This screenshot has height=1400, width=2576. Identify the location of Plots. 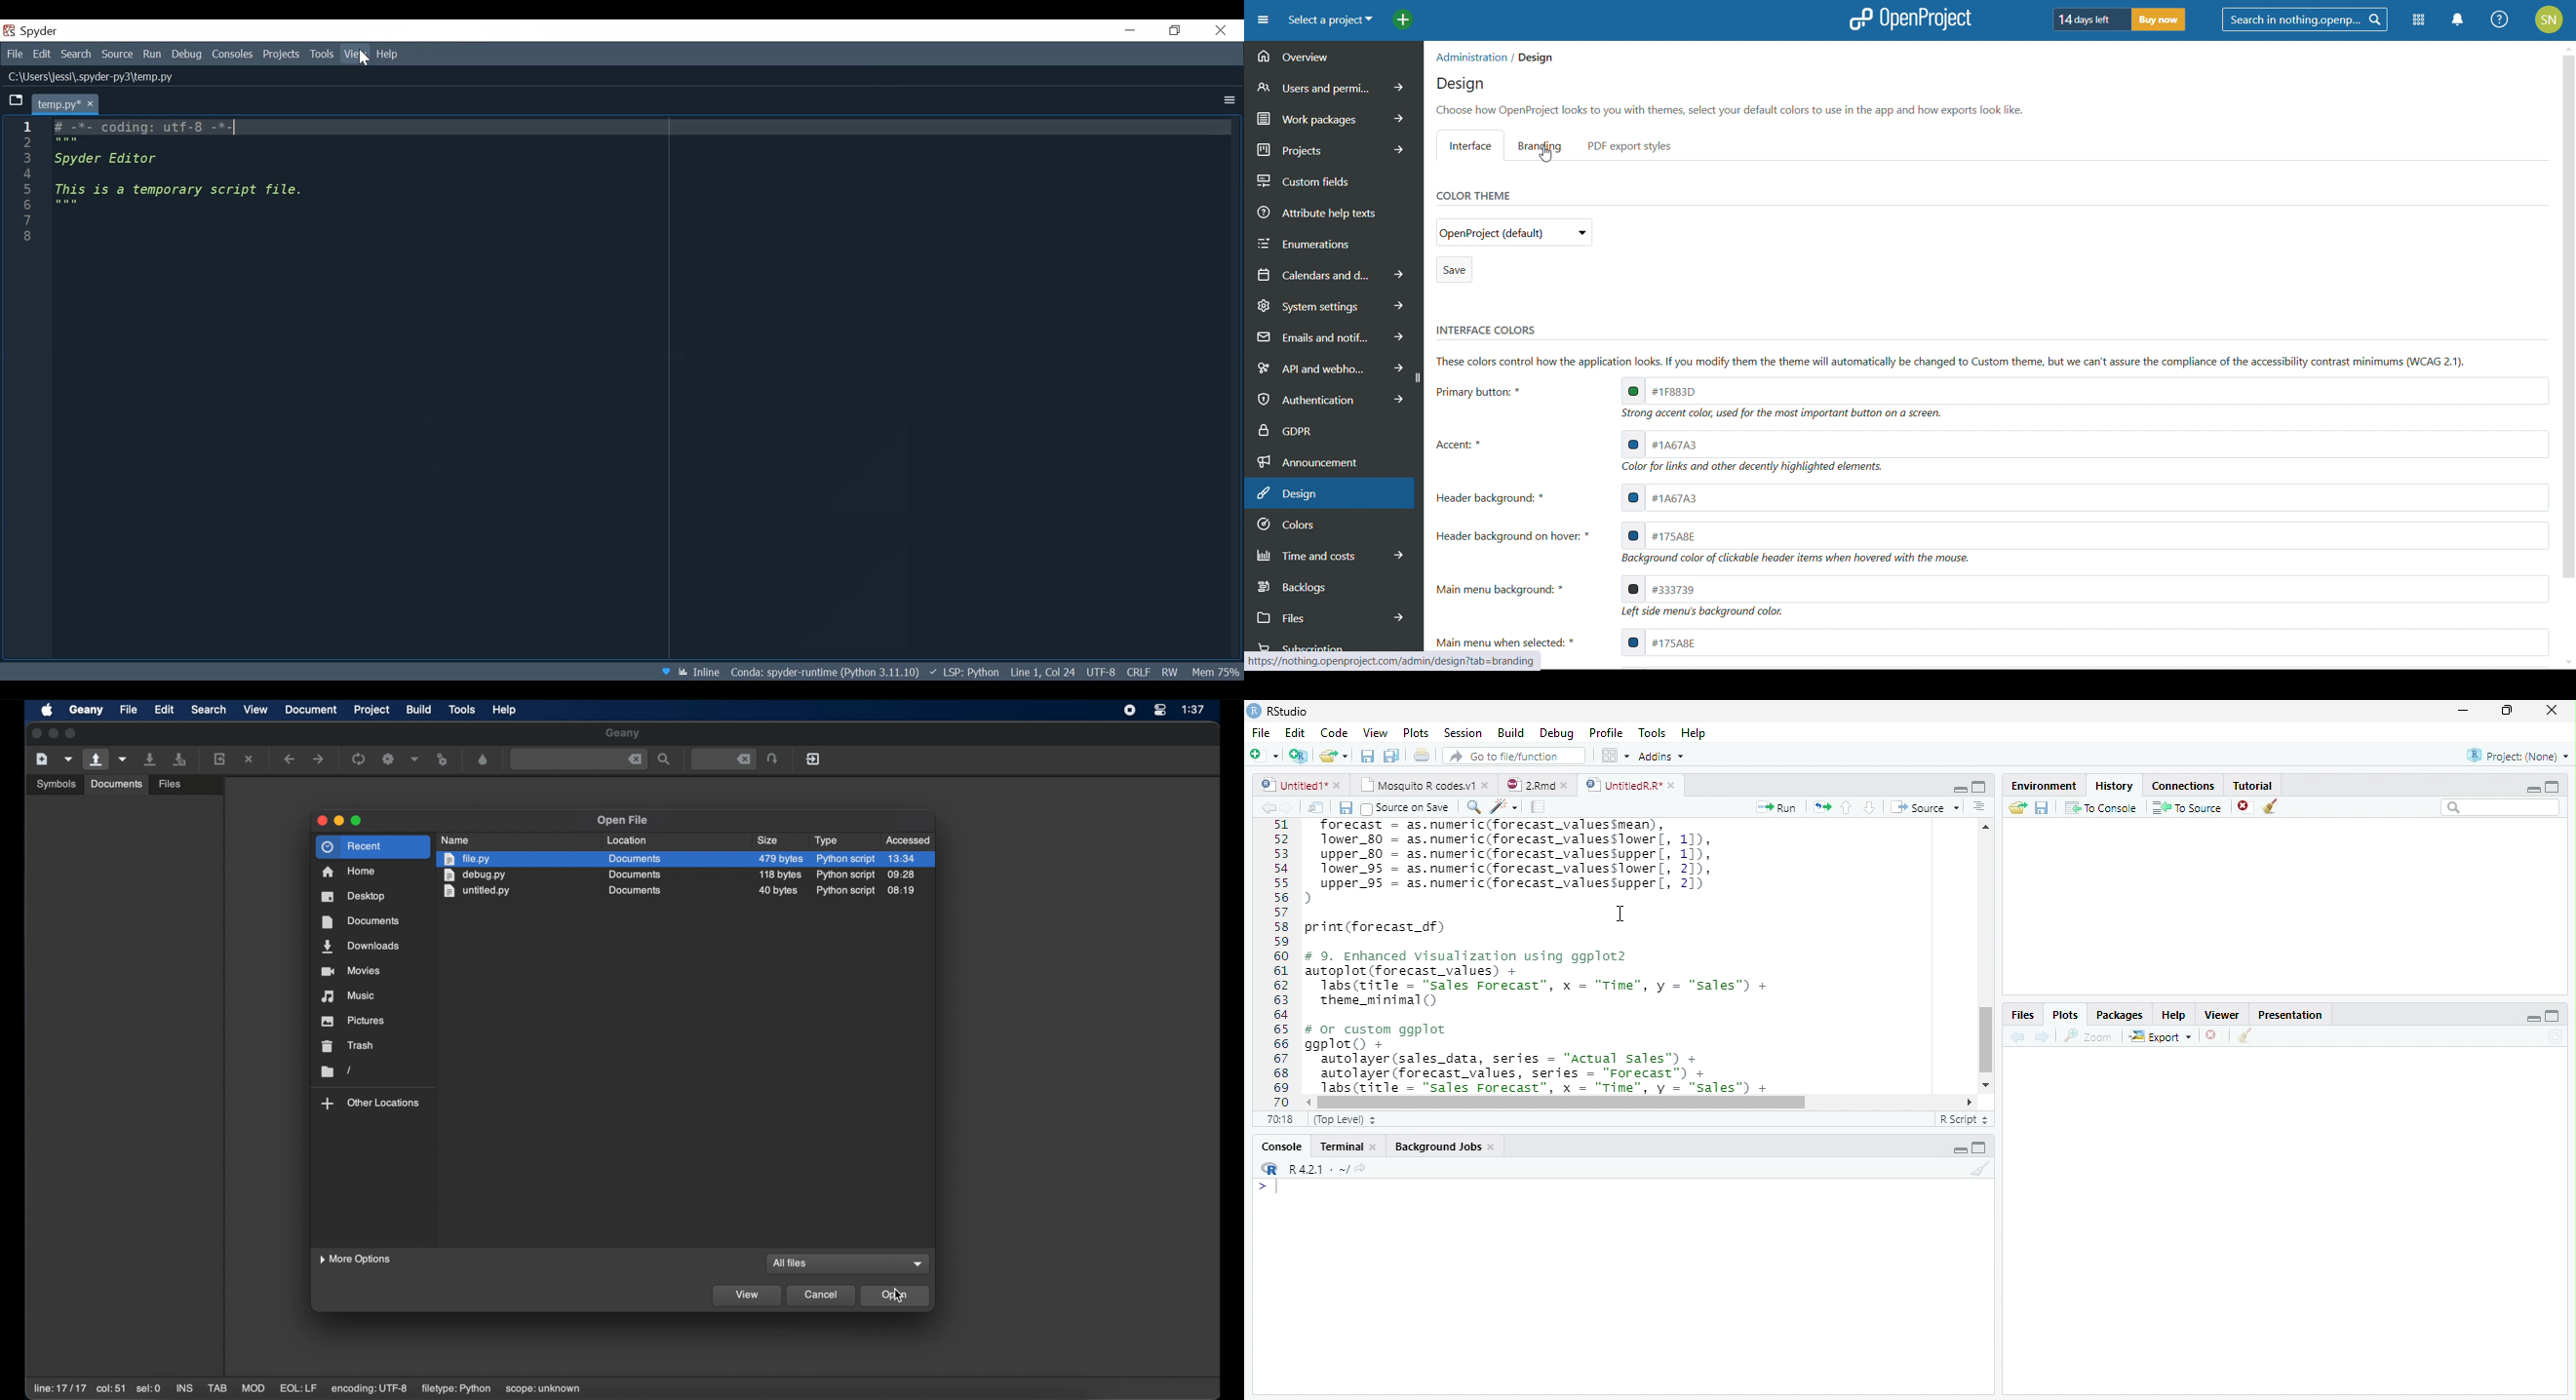
(2066, 1015).